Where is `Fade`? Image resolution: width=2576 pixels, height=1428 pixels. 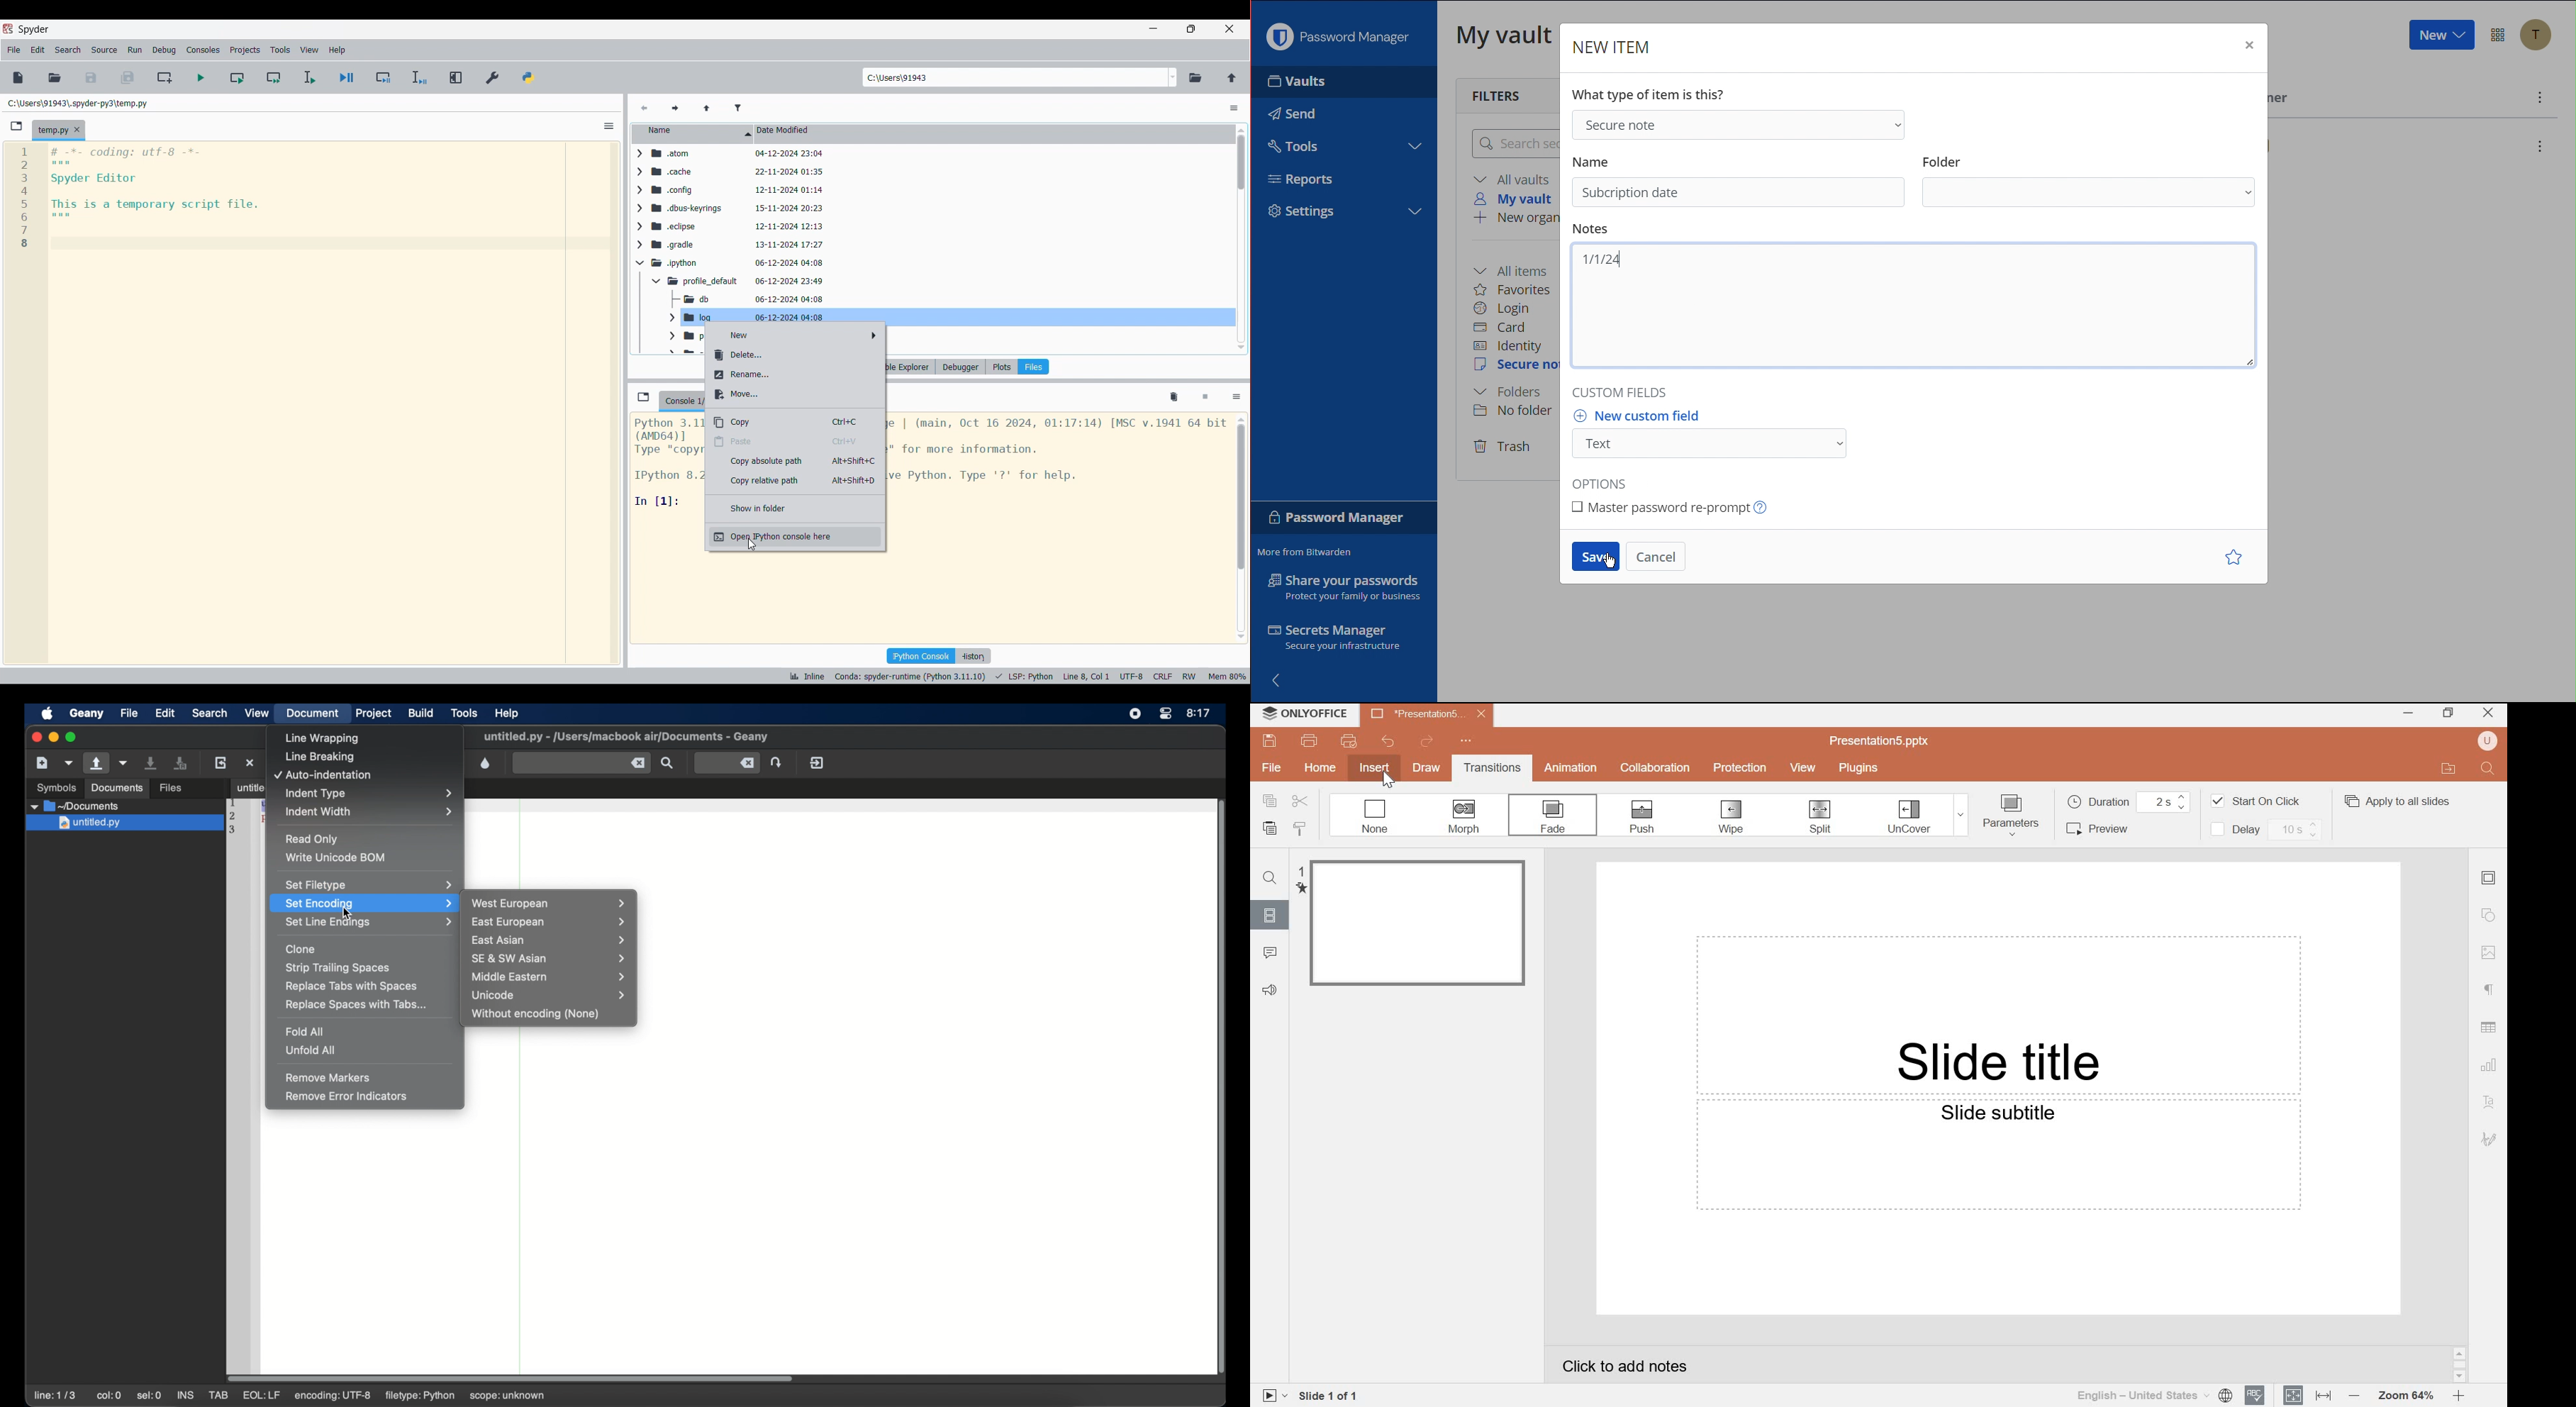 Fade is located at coordinates (1554, 815).